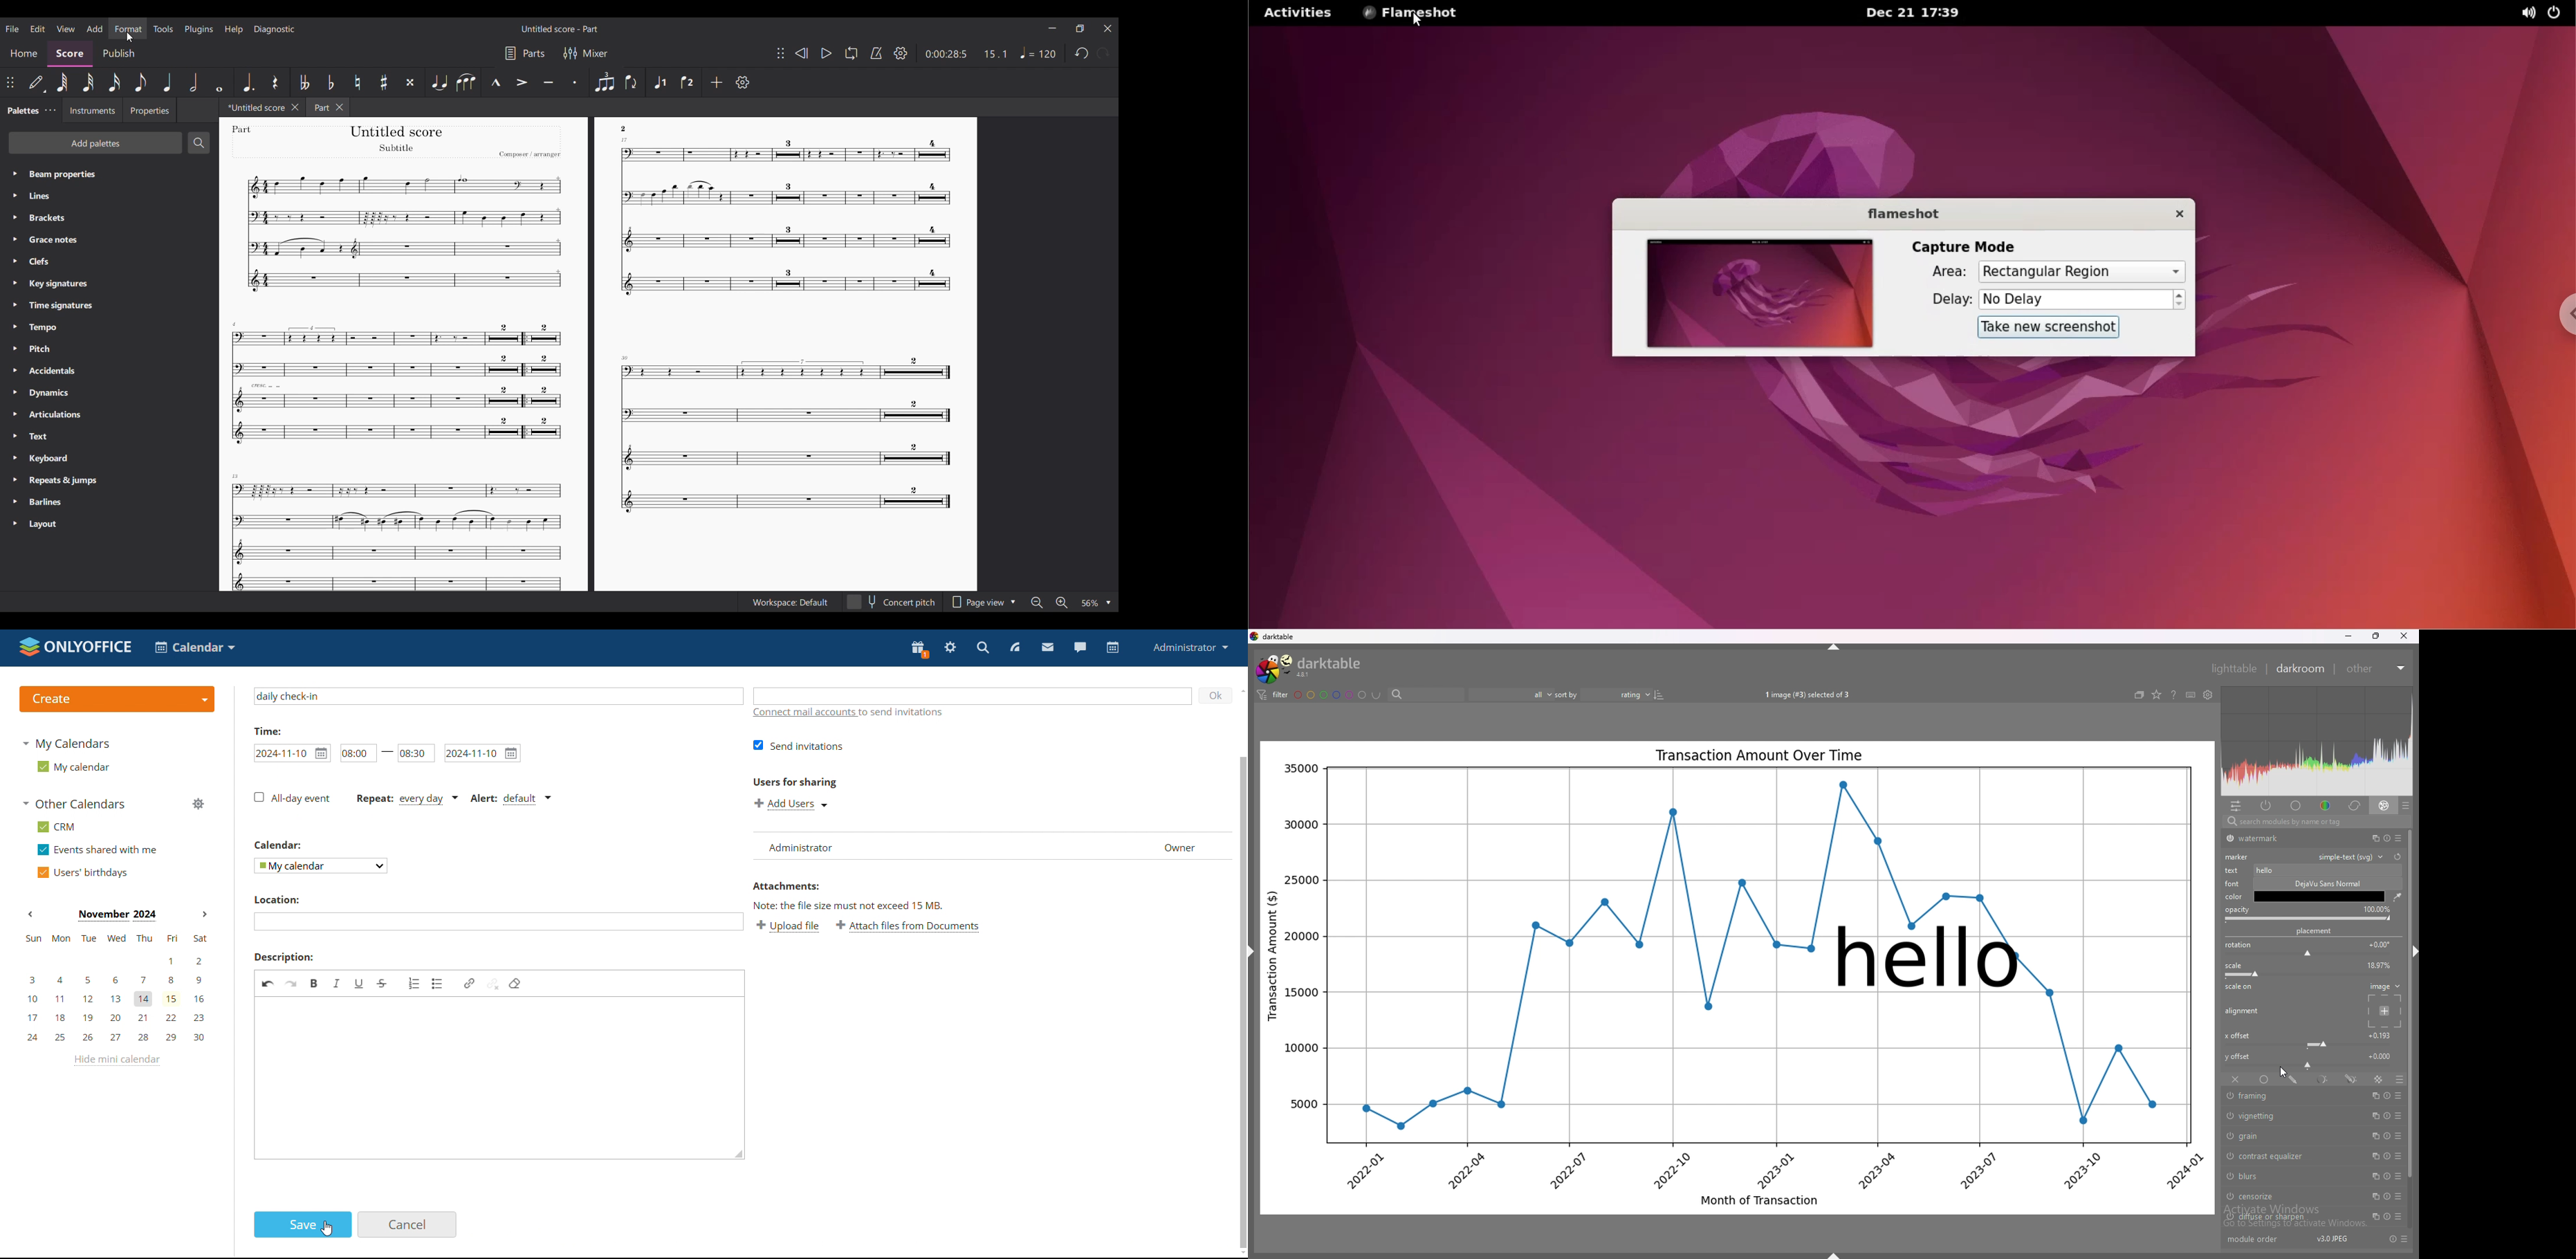  Describe the element at coordinates (199, 143) in the screenshot. I see `Search` at that location.